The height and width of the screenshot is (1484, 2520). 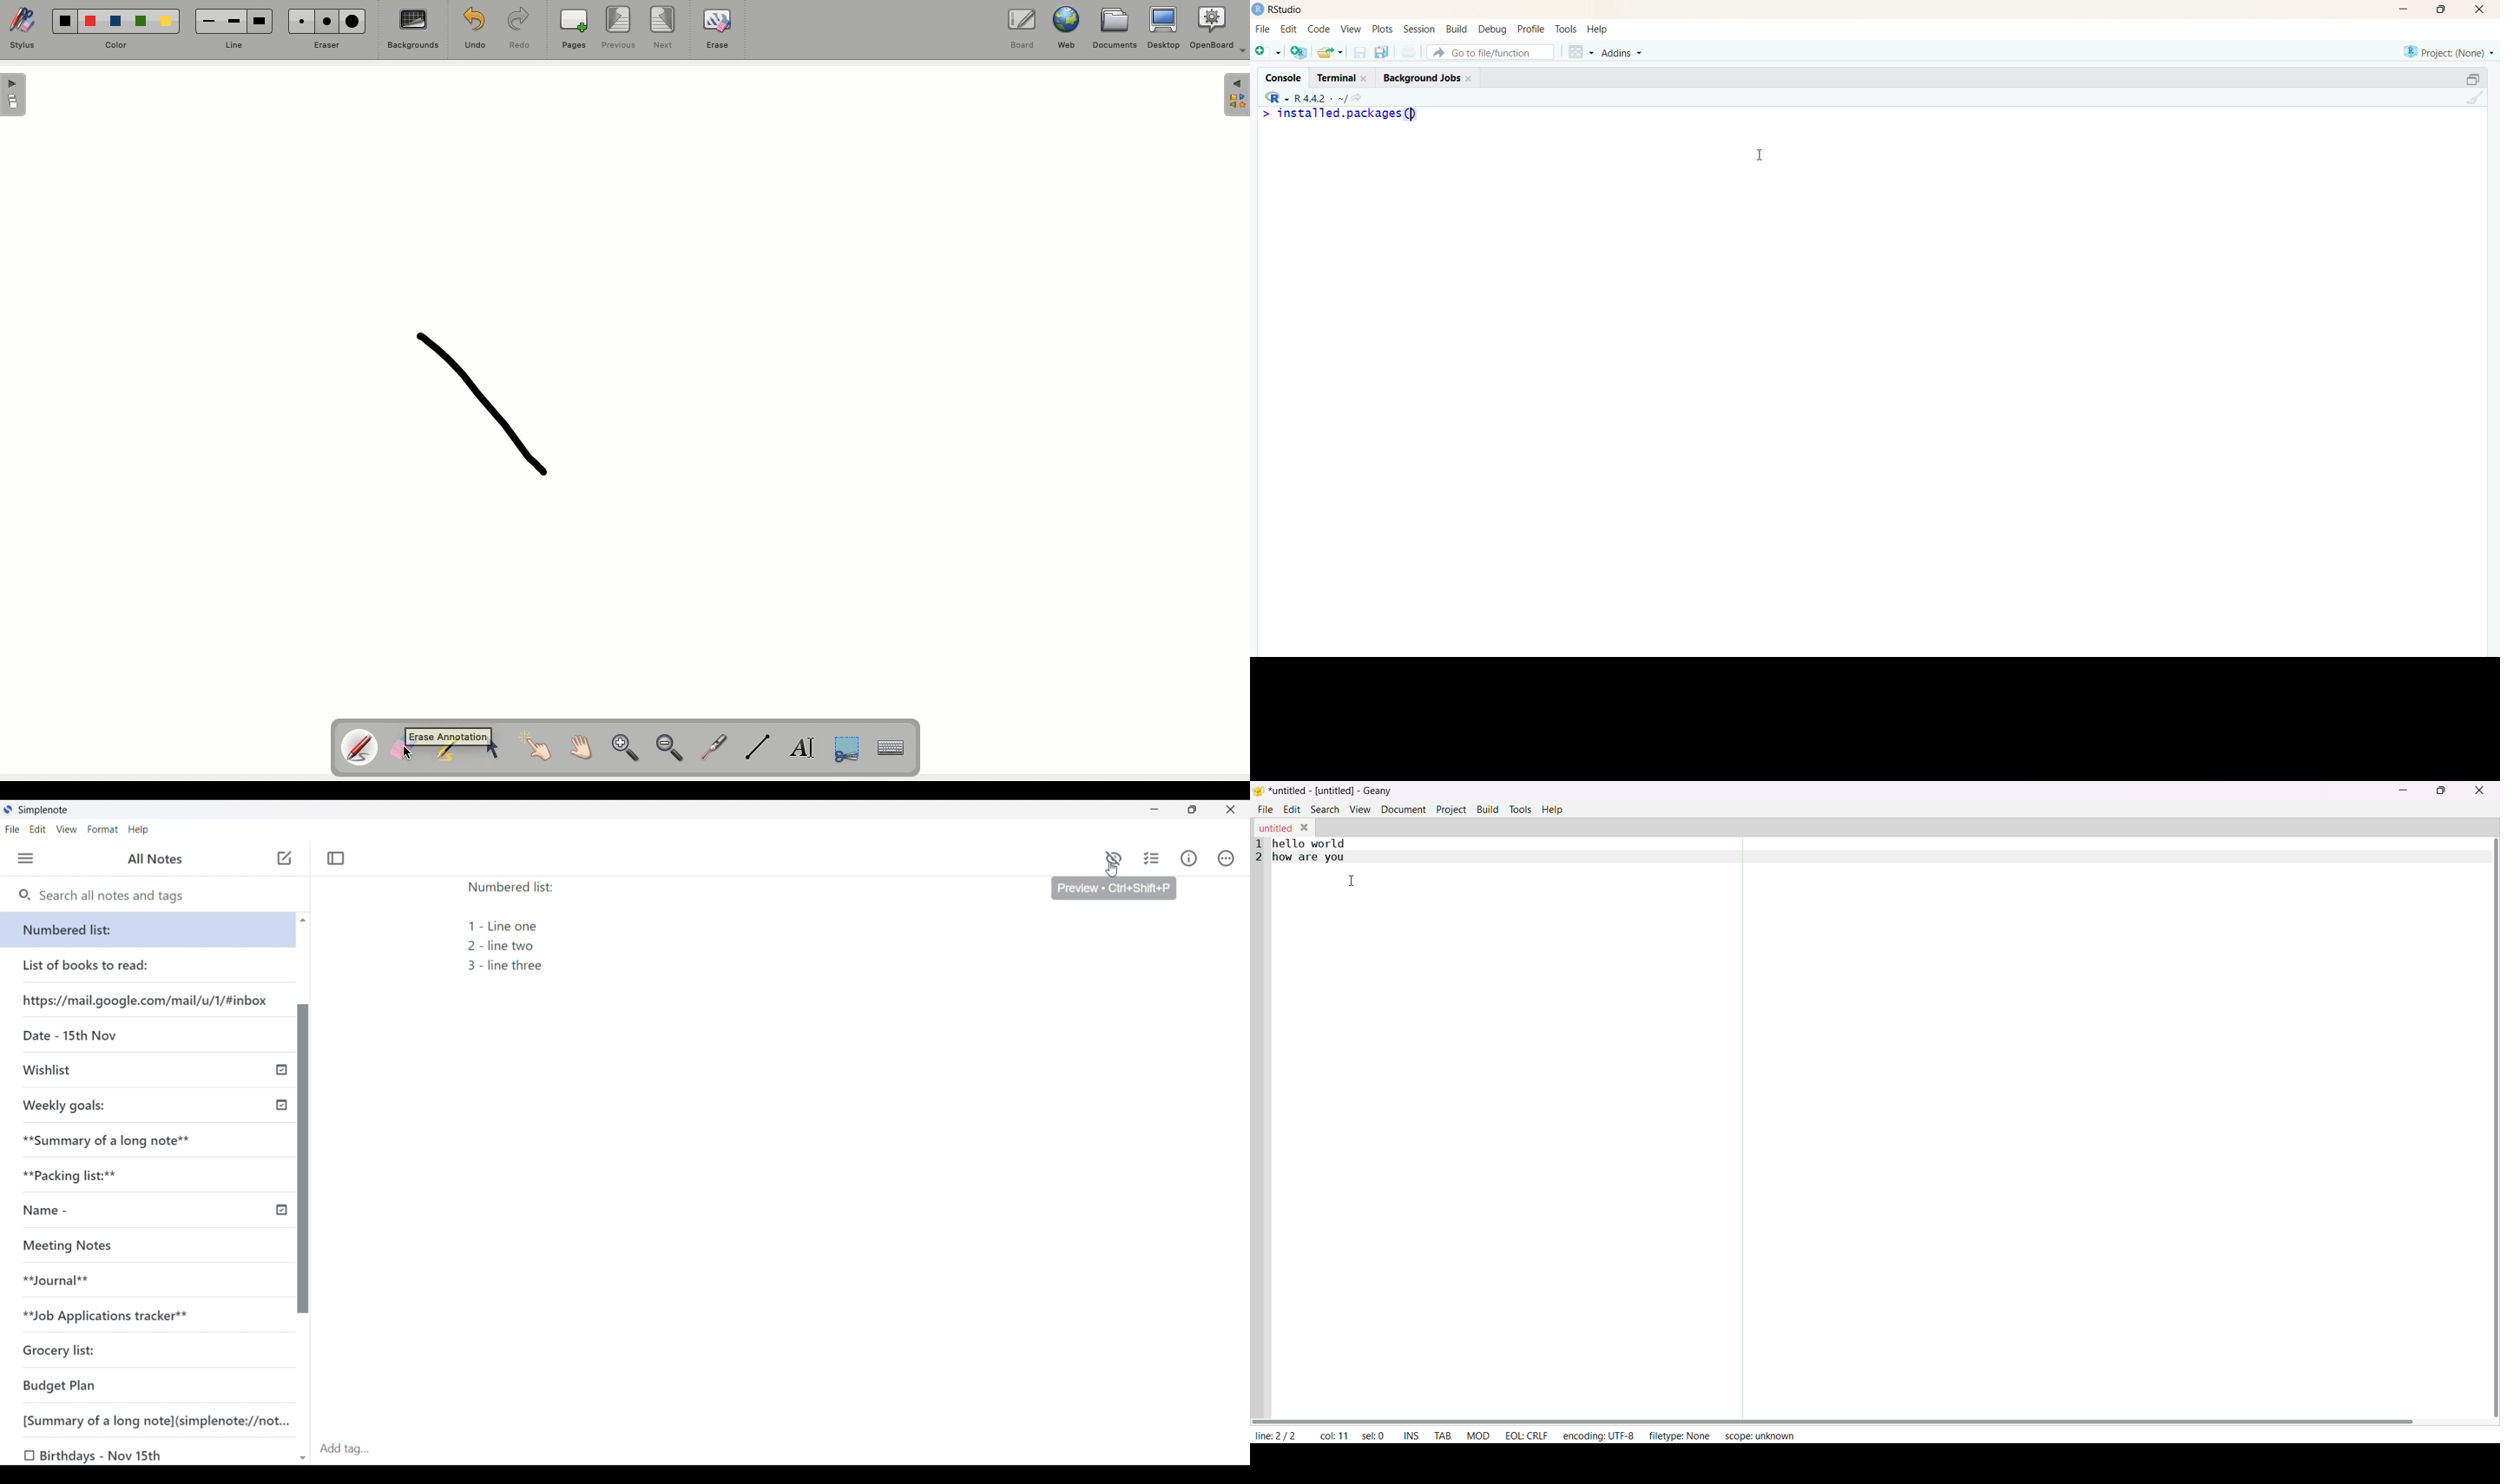 What do you see at coordinates (782, 1450) in the screenshot?
I see `Click to add tag` at bounding box center [782, 1450].